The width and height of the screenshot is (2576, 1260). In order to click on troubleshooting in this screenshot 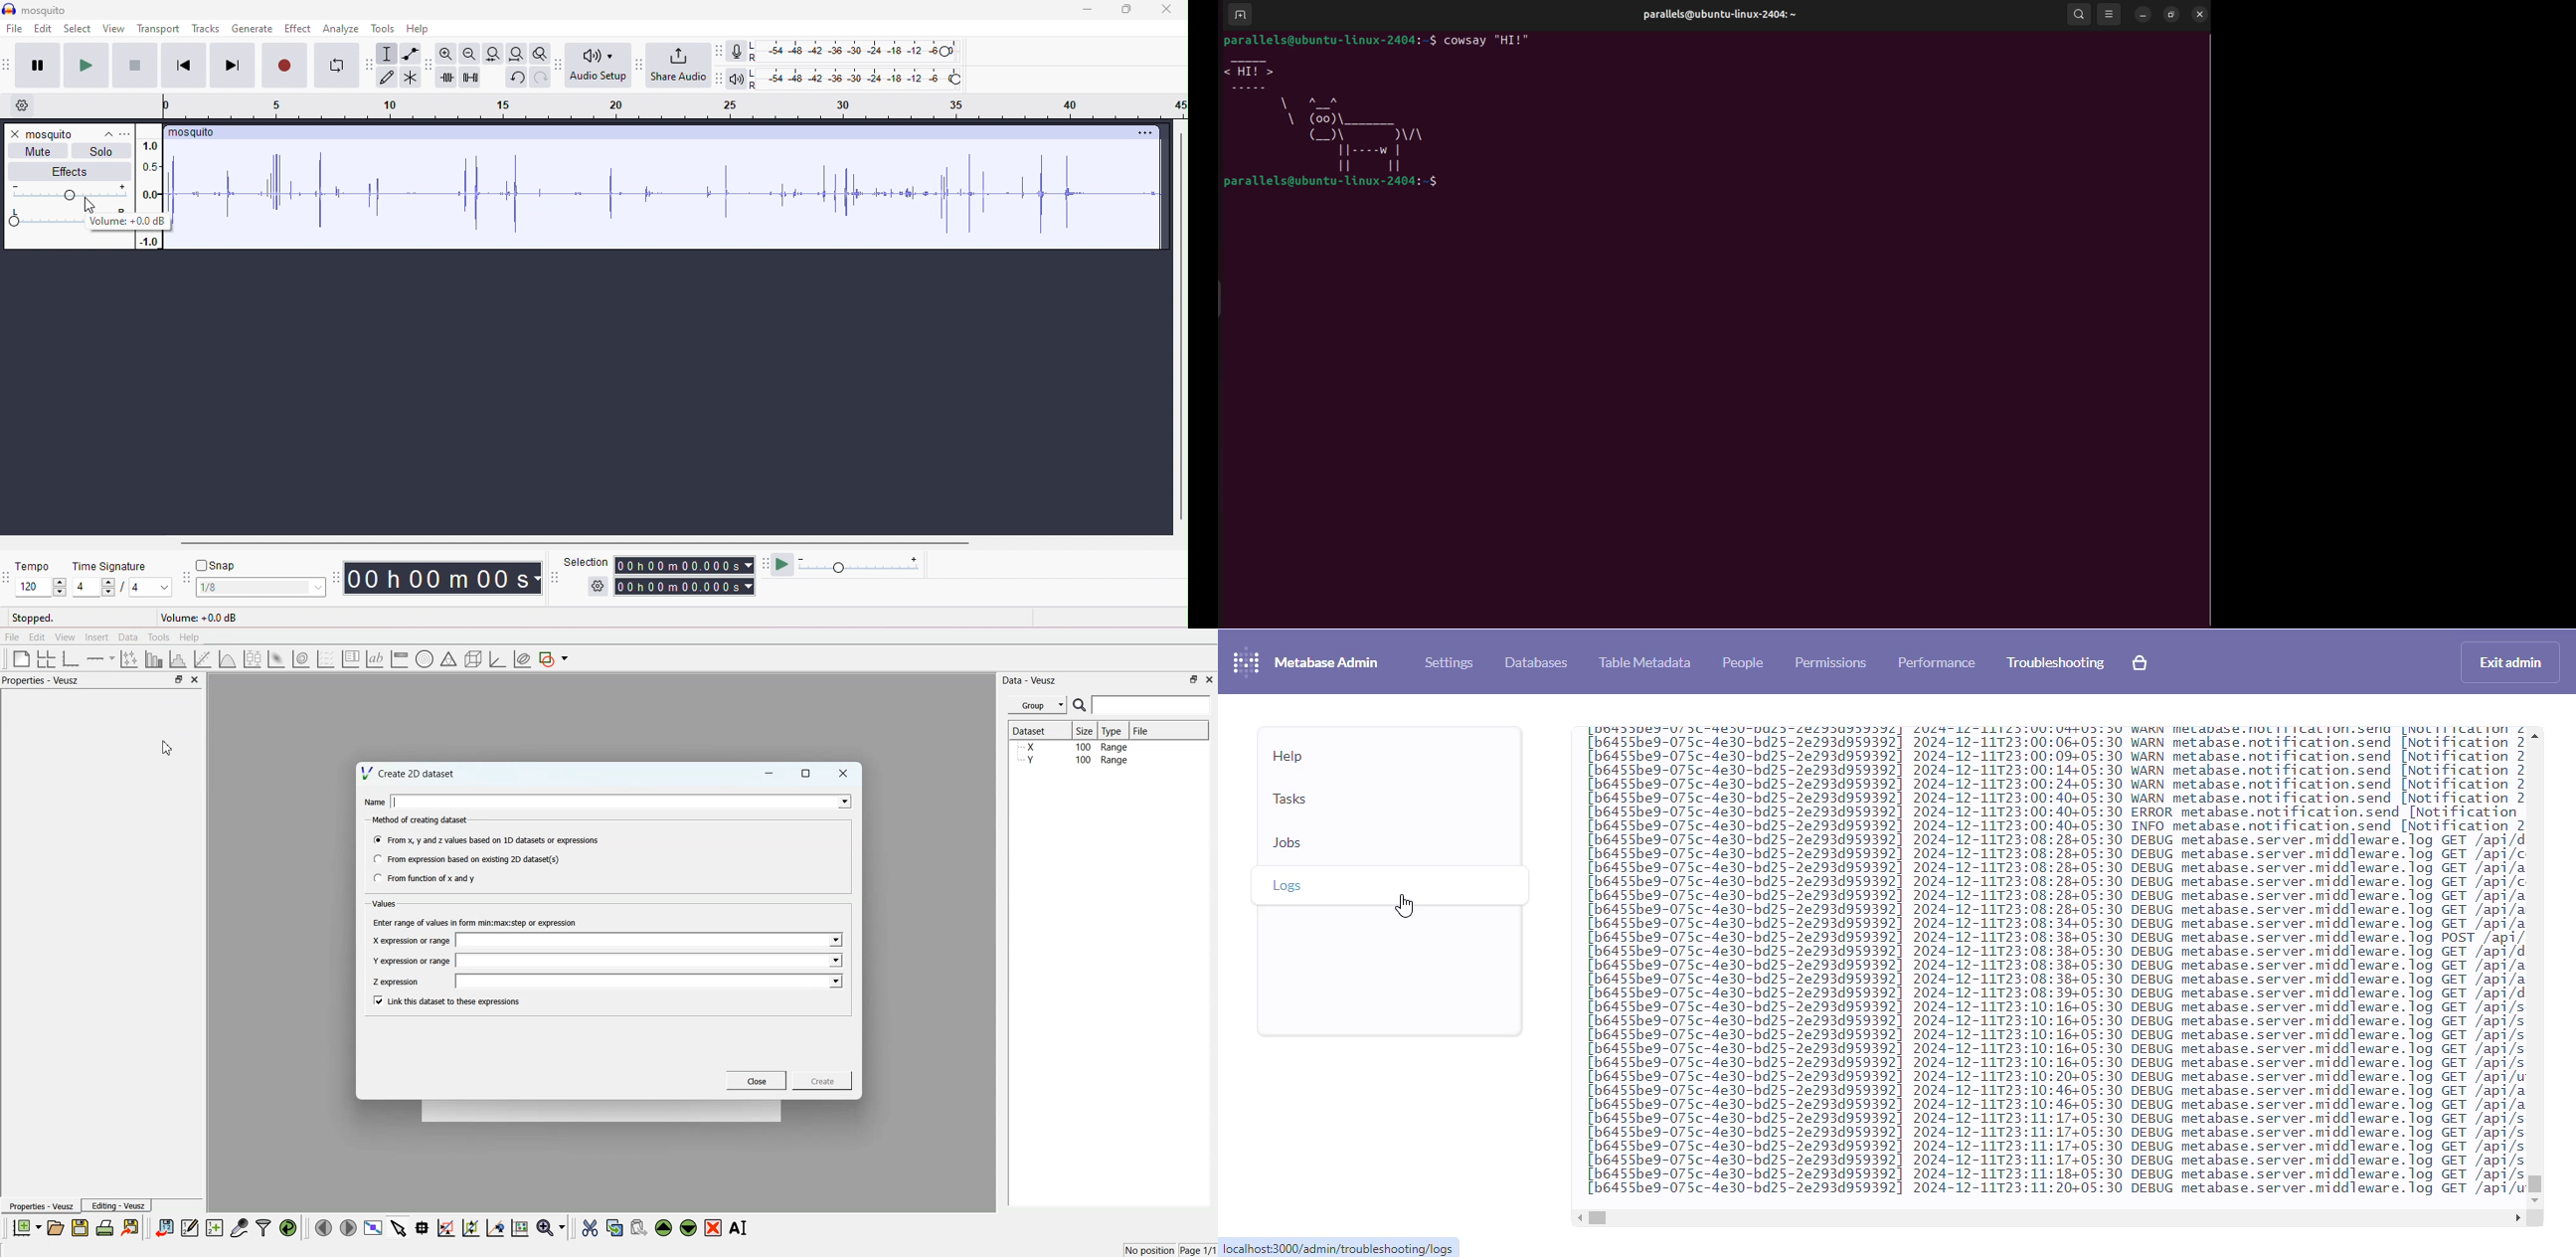, I will do `click(2056, 663)`.